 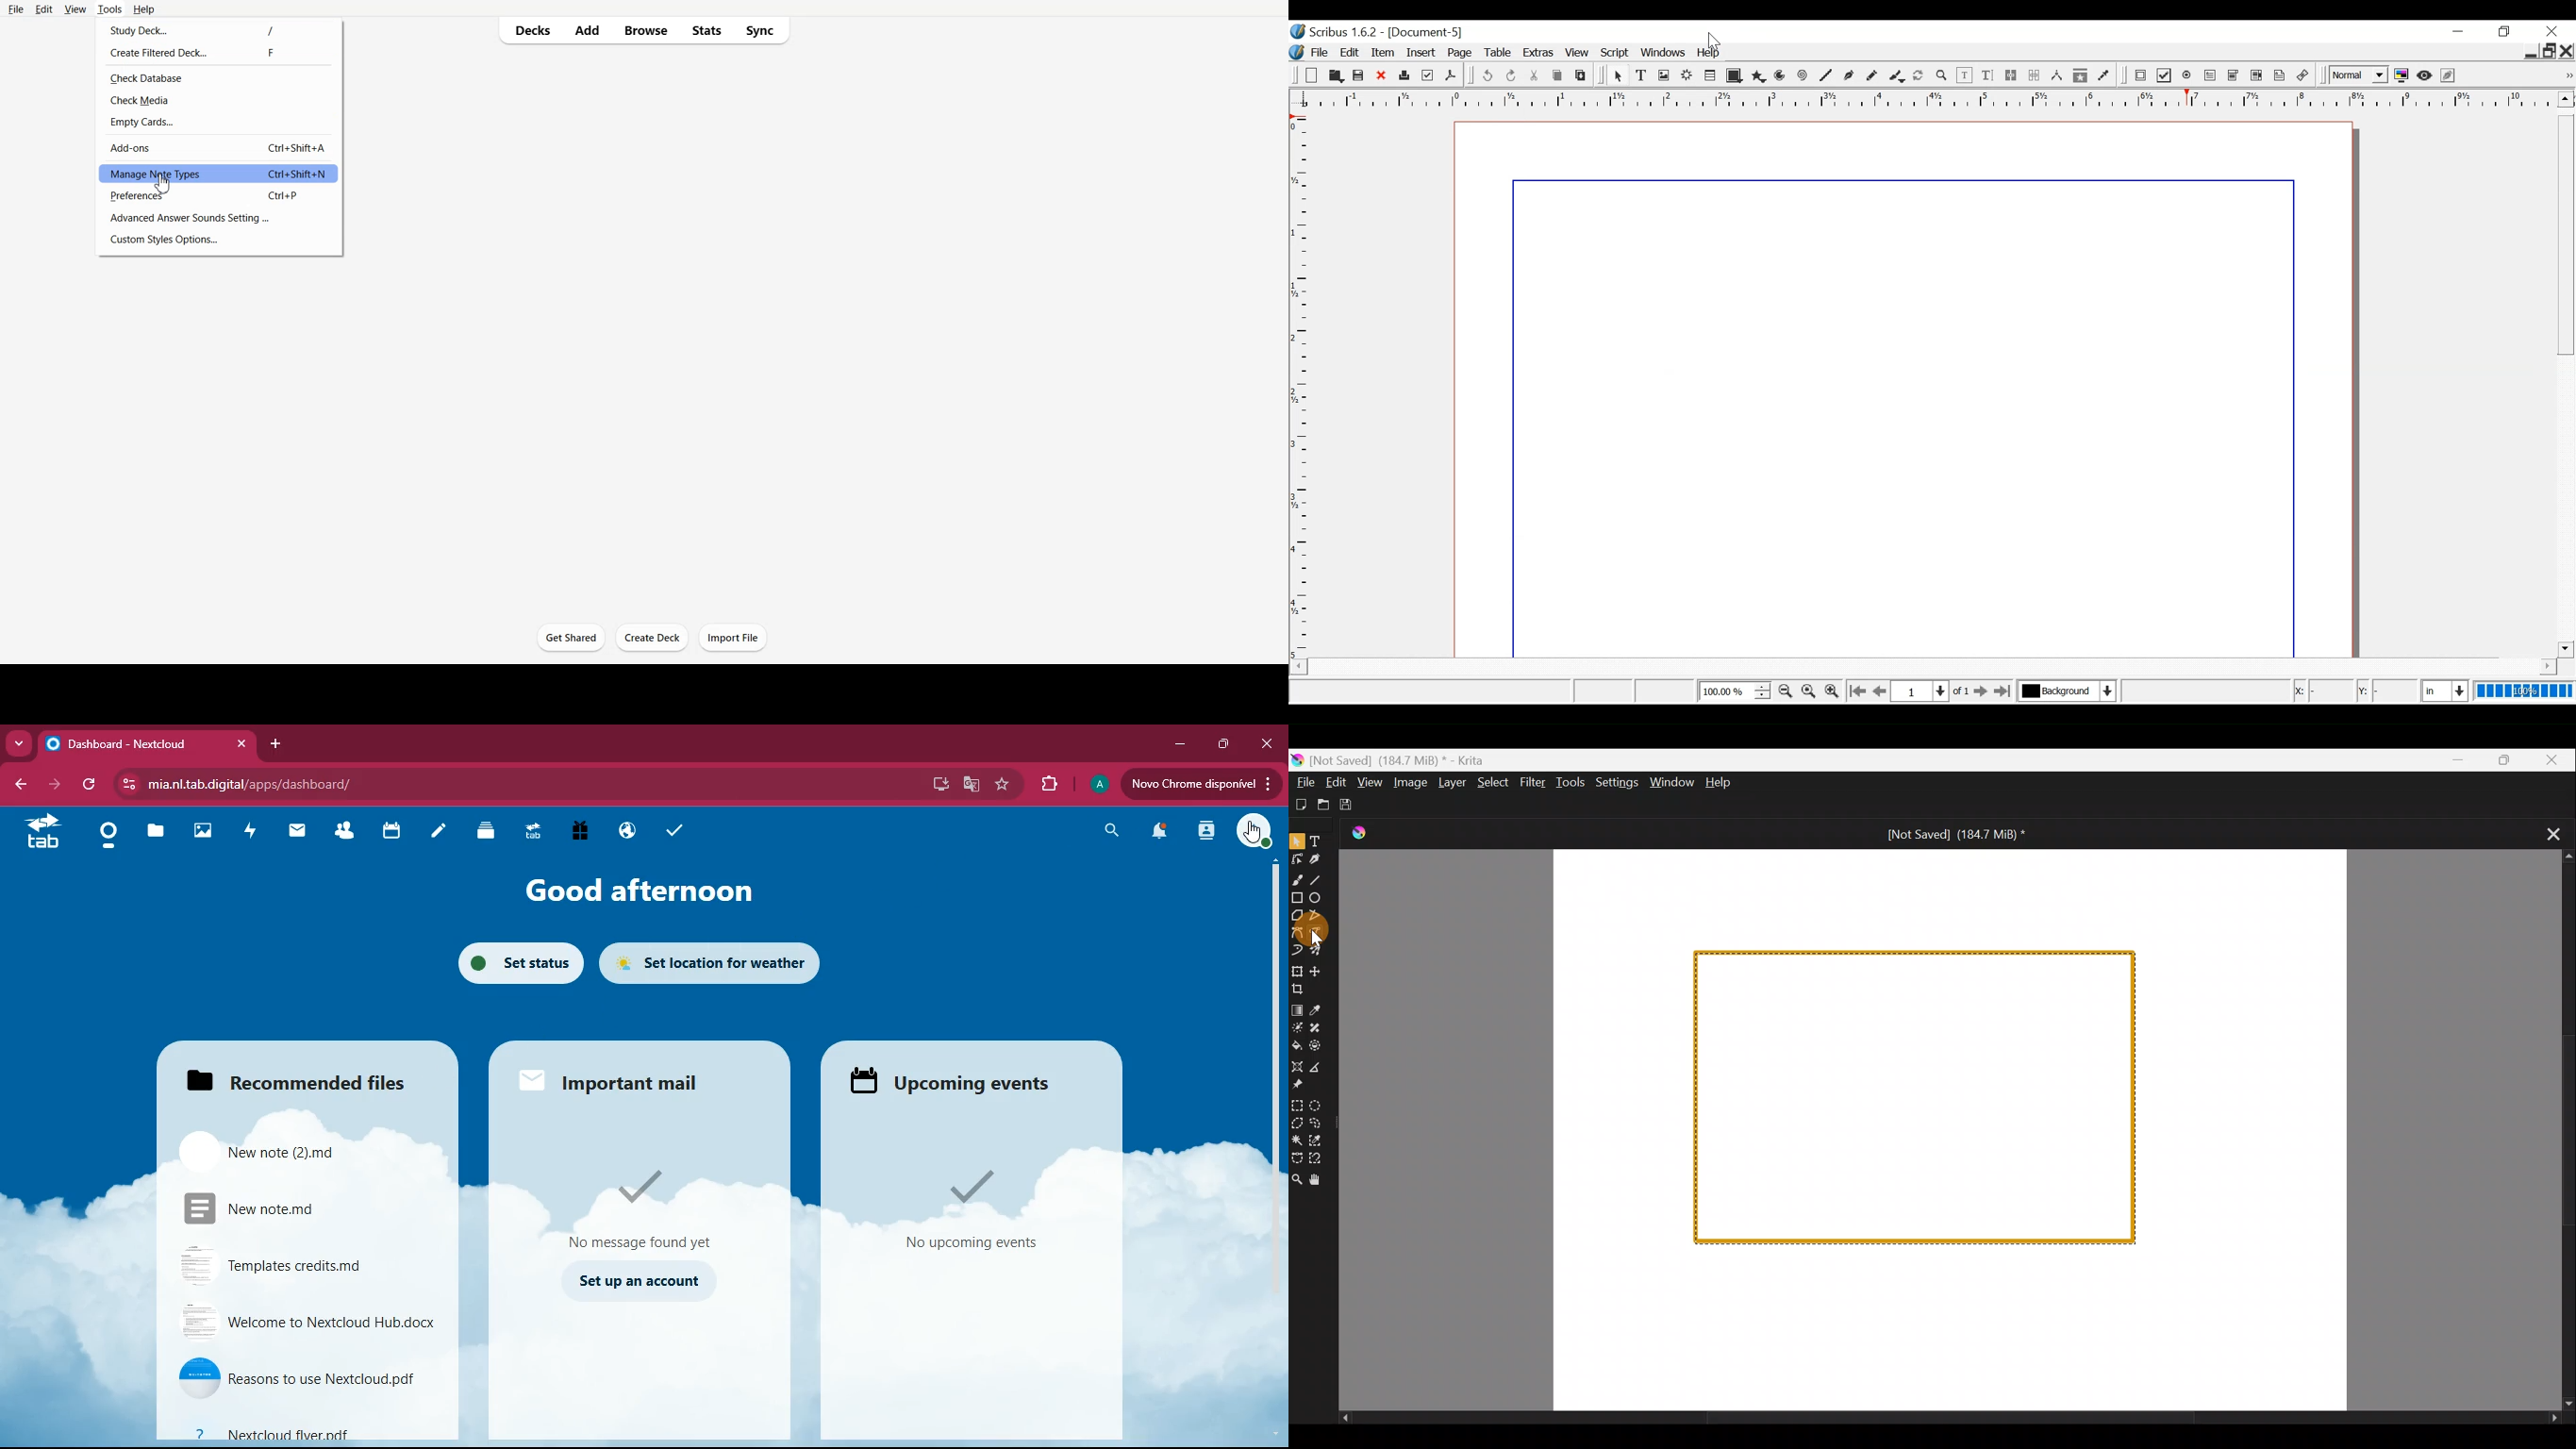 I want to click on Pan tool, so click(x=1323, y=1181).